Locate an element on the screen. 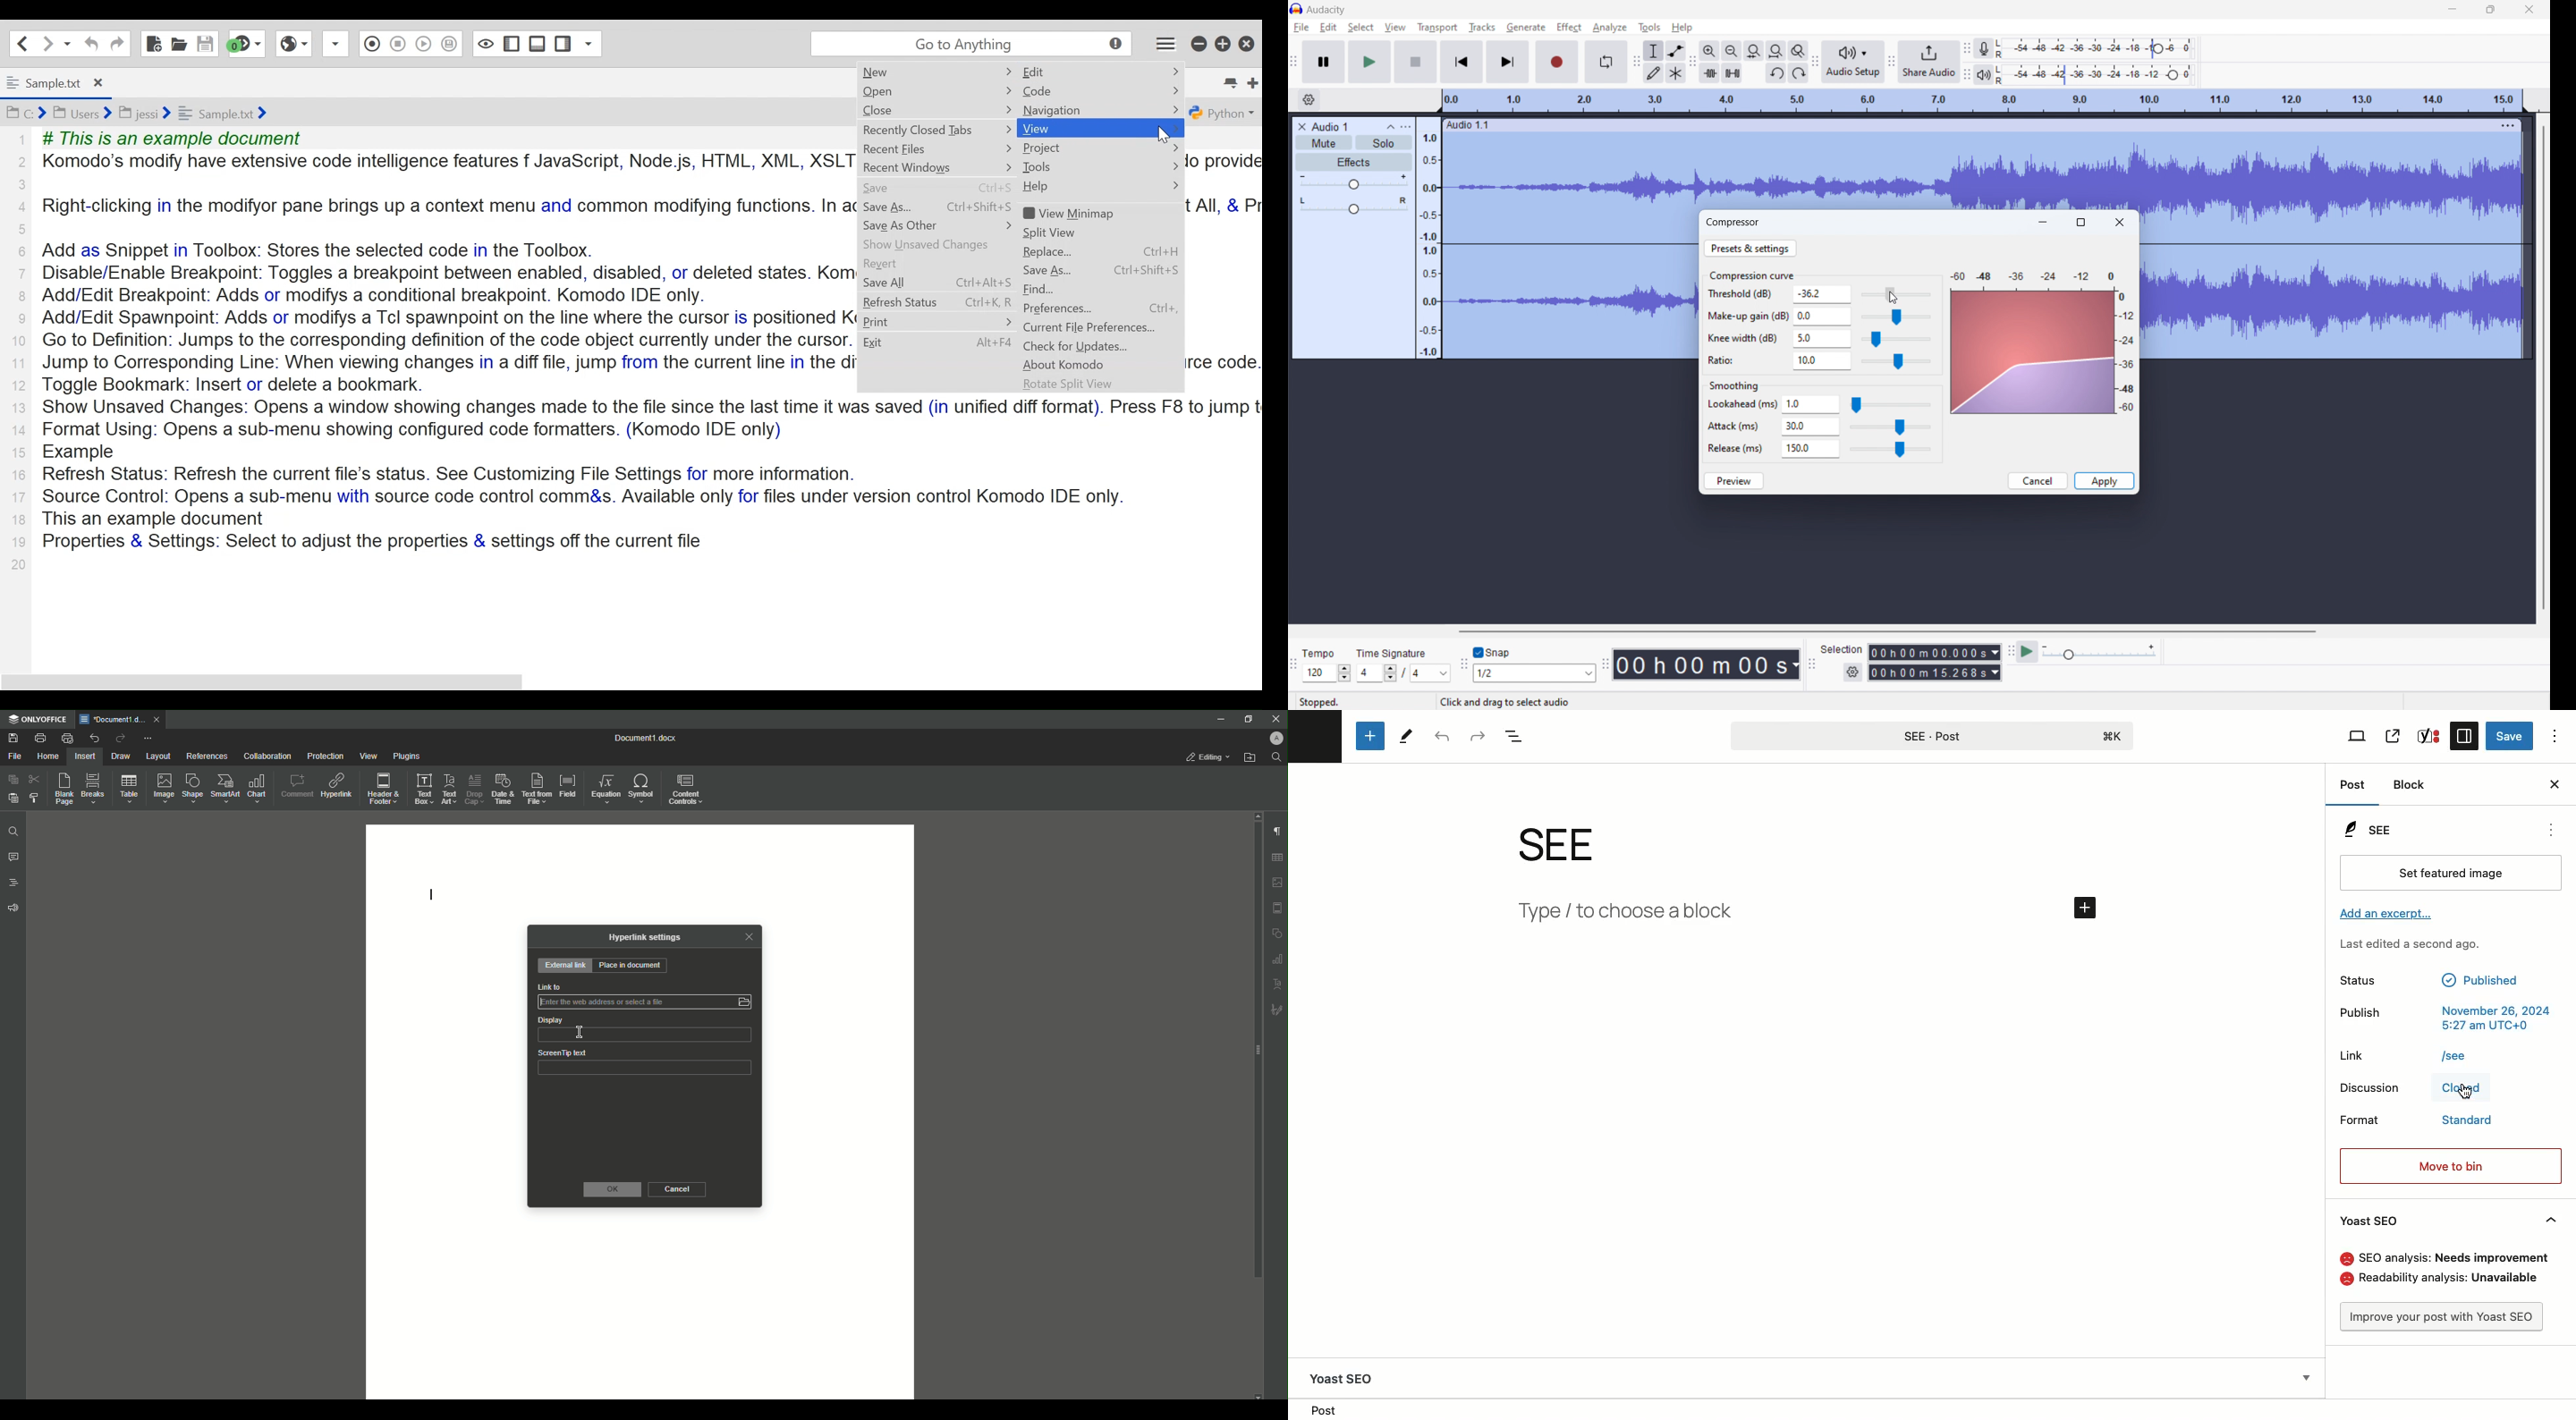 The height and width of the screenshot is (1428, 2576). Compression curve is located at coordinates (1752, 275).